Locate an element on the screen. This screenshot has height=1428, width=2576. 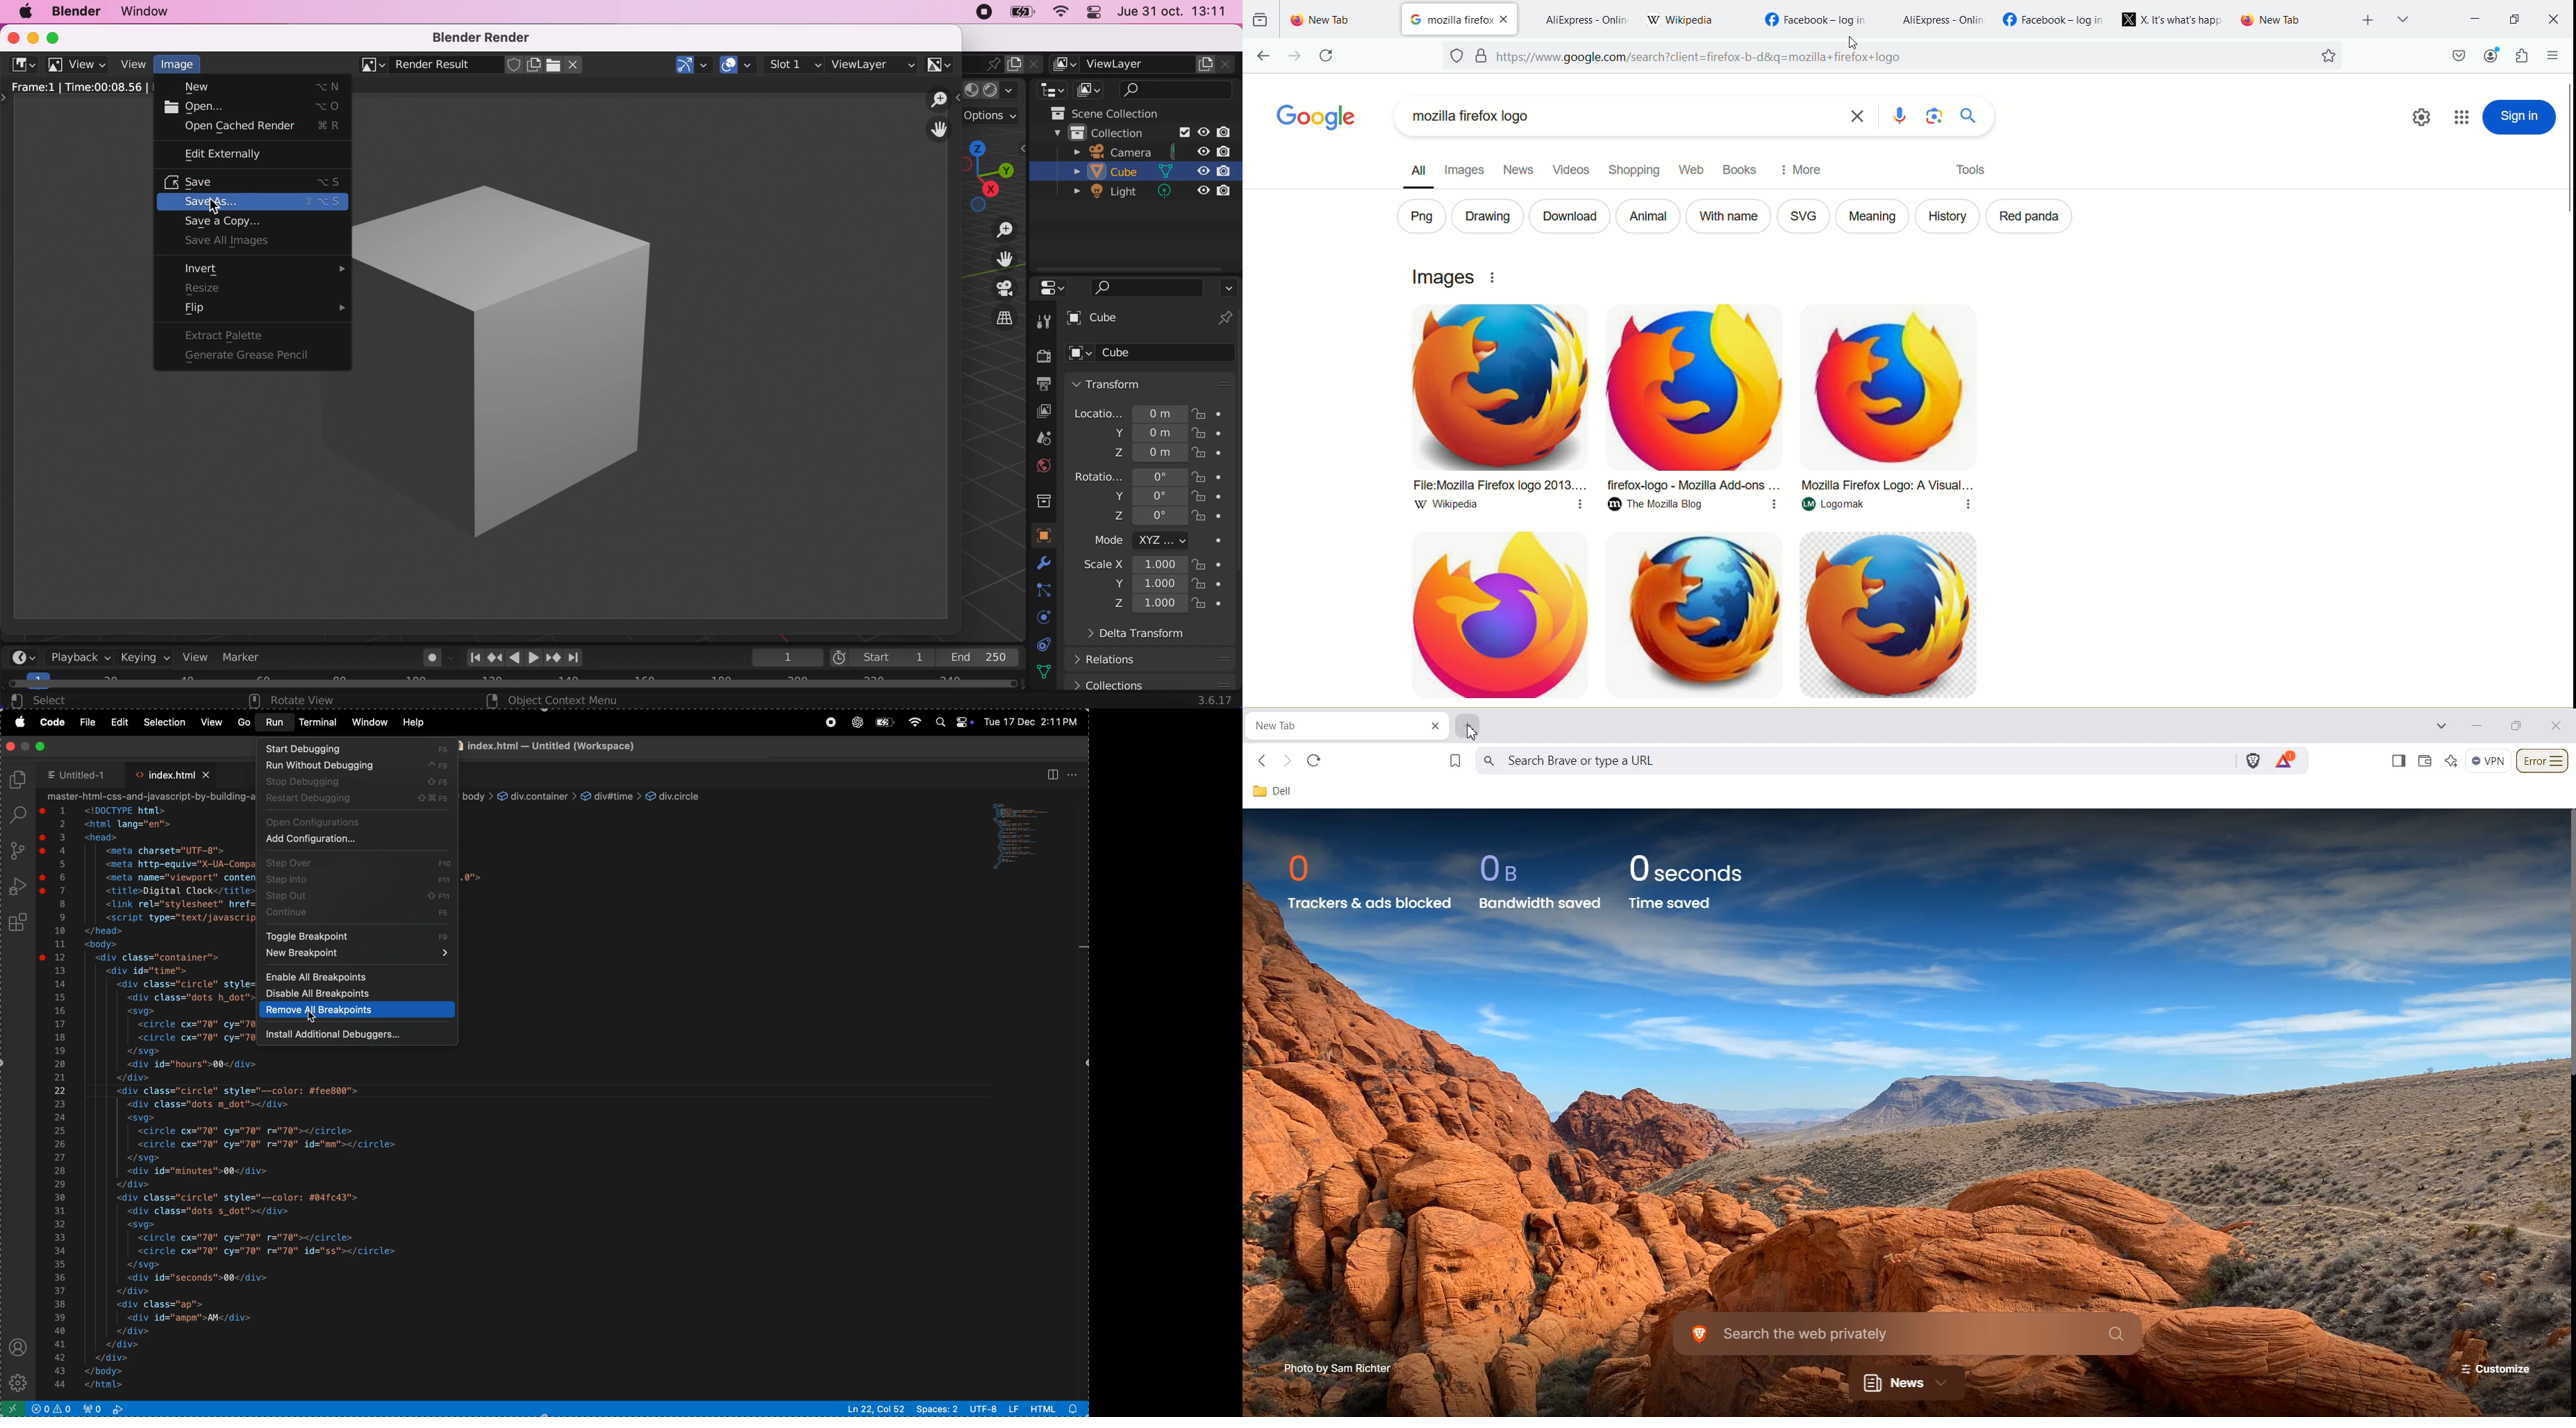
Minimize is located at coordinates (2477, 727).